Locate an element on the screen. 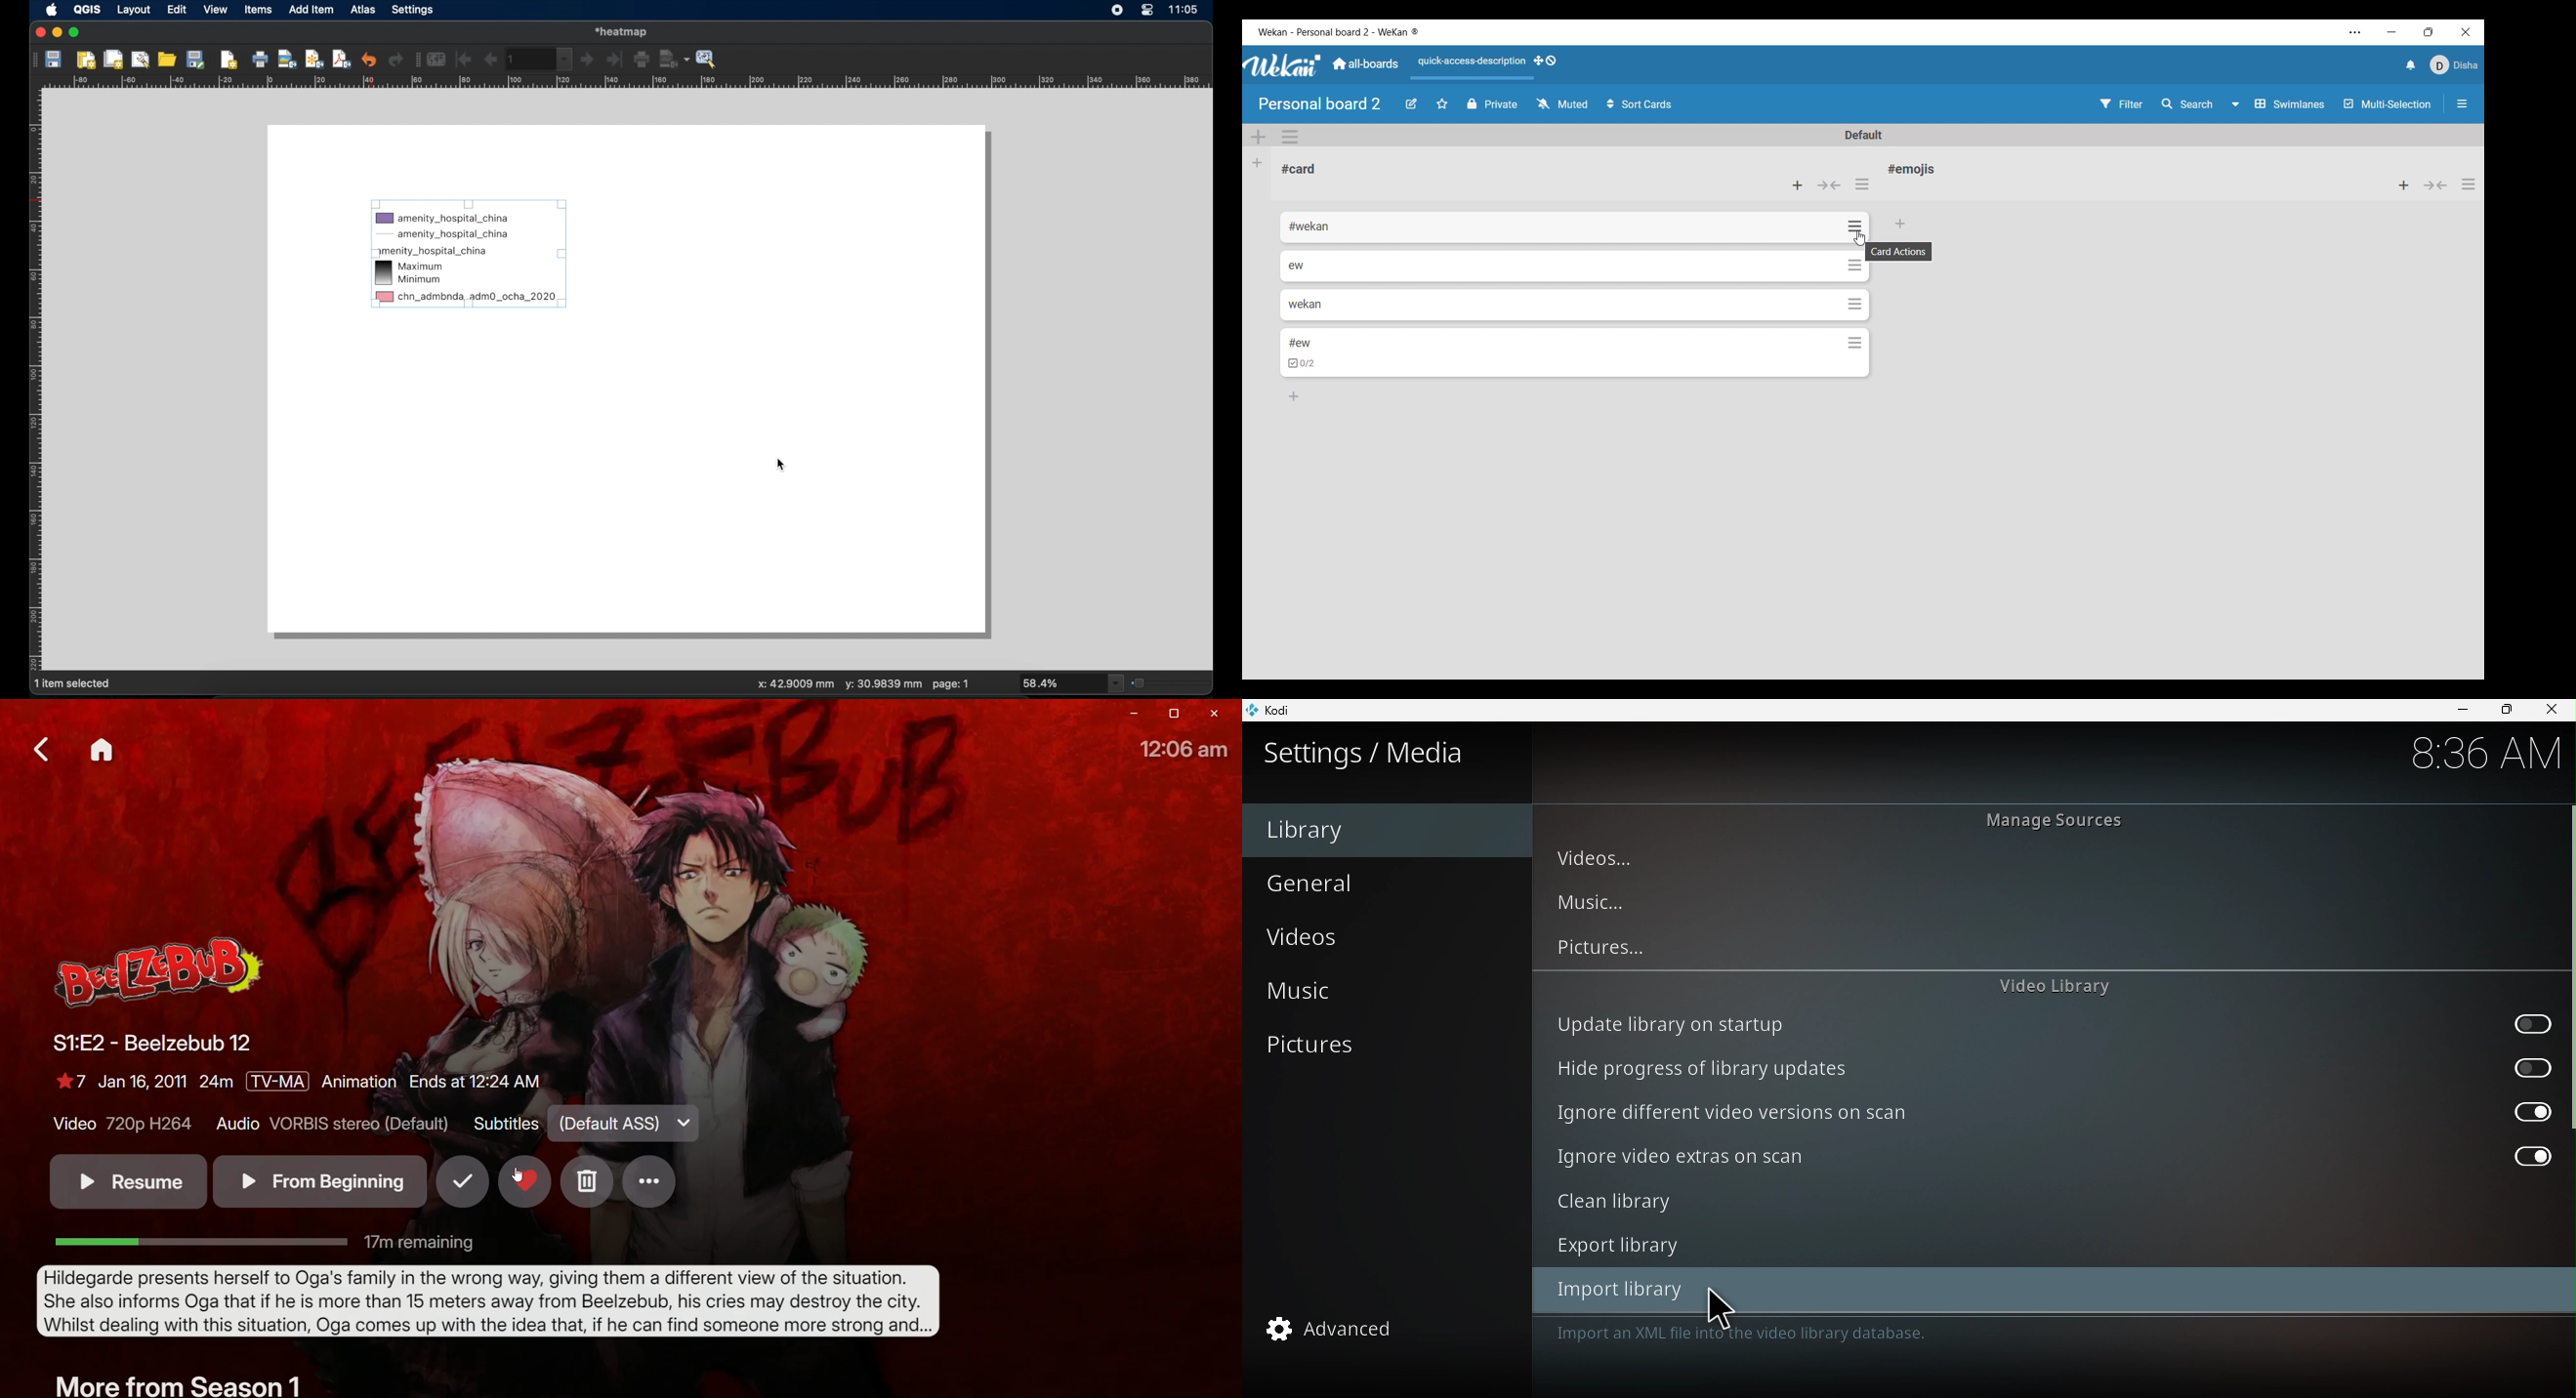 This screenshot has height=1400, width=2576. Add card to top of list is located at coordinates (2404, 185).